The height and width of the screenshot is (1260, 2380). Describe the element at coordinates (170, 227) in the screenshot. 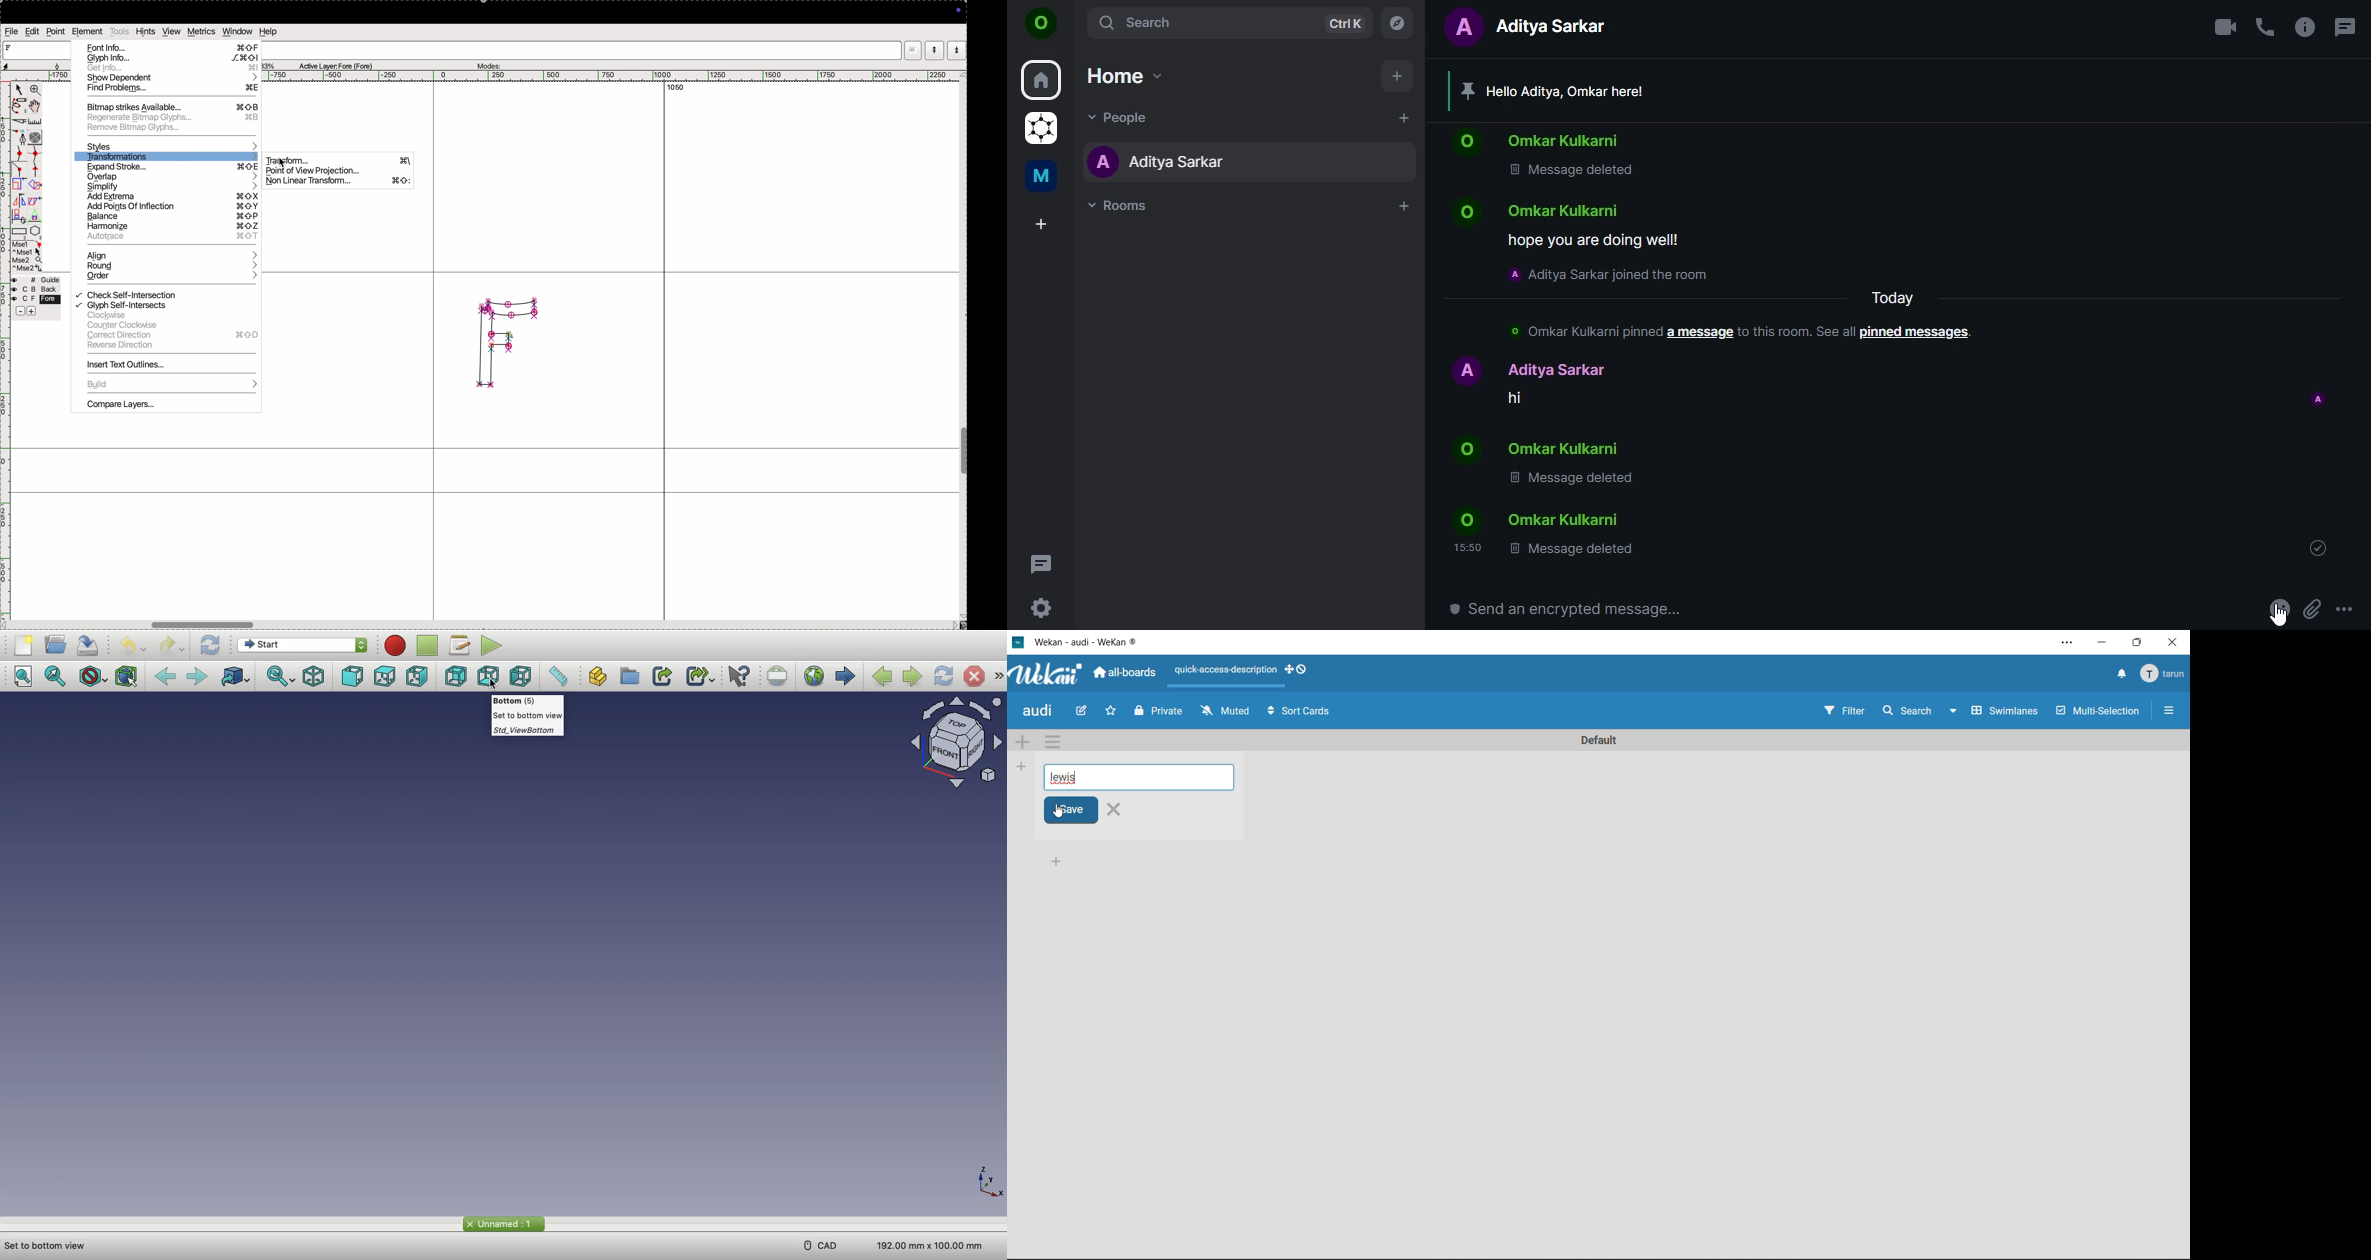

I see `harmonize` at that location.